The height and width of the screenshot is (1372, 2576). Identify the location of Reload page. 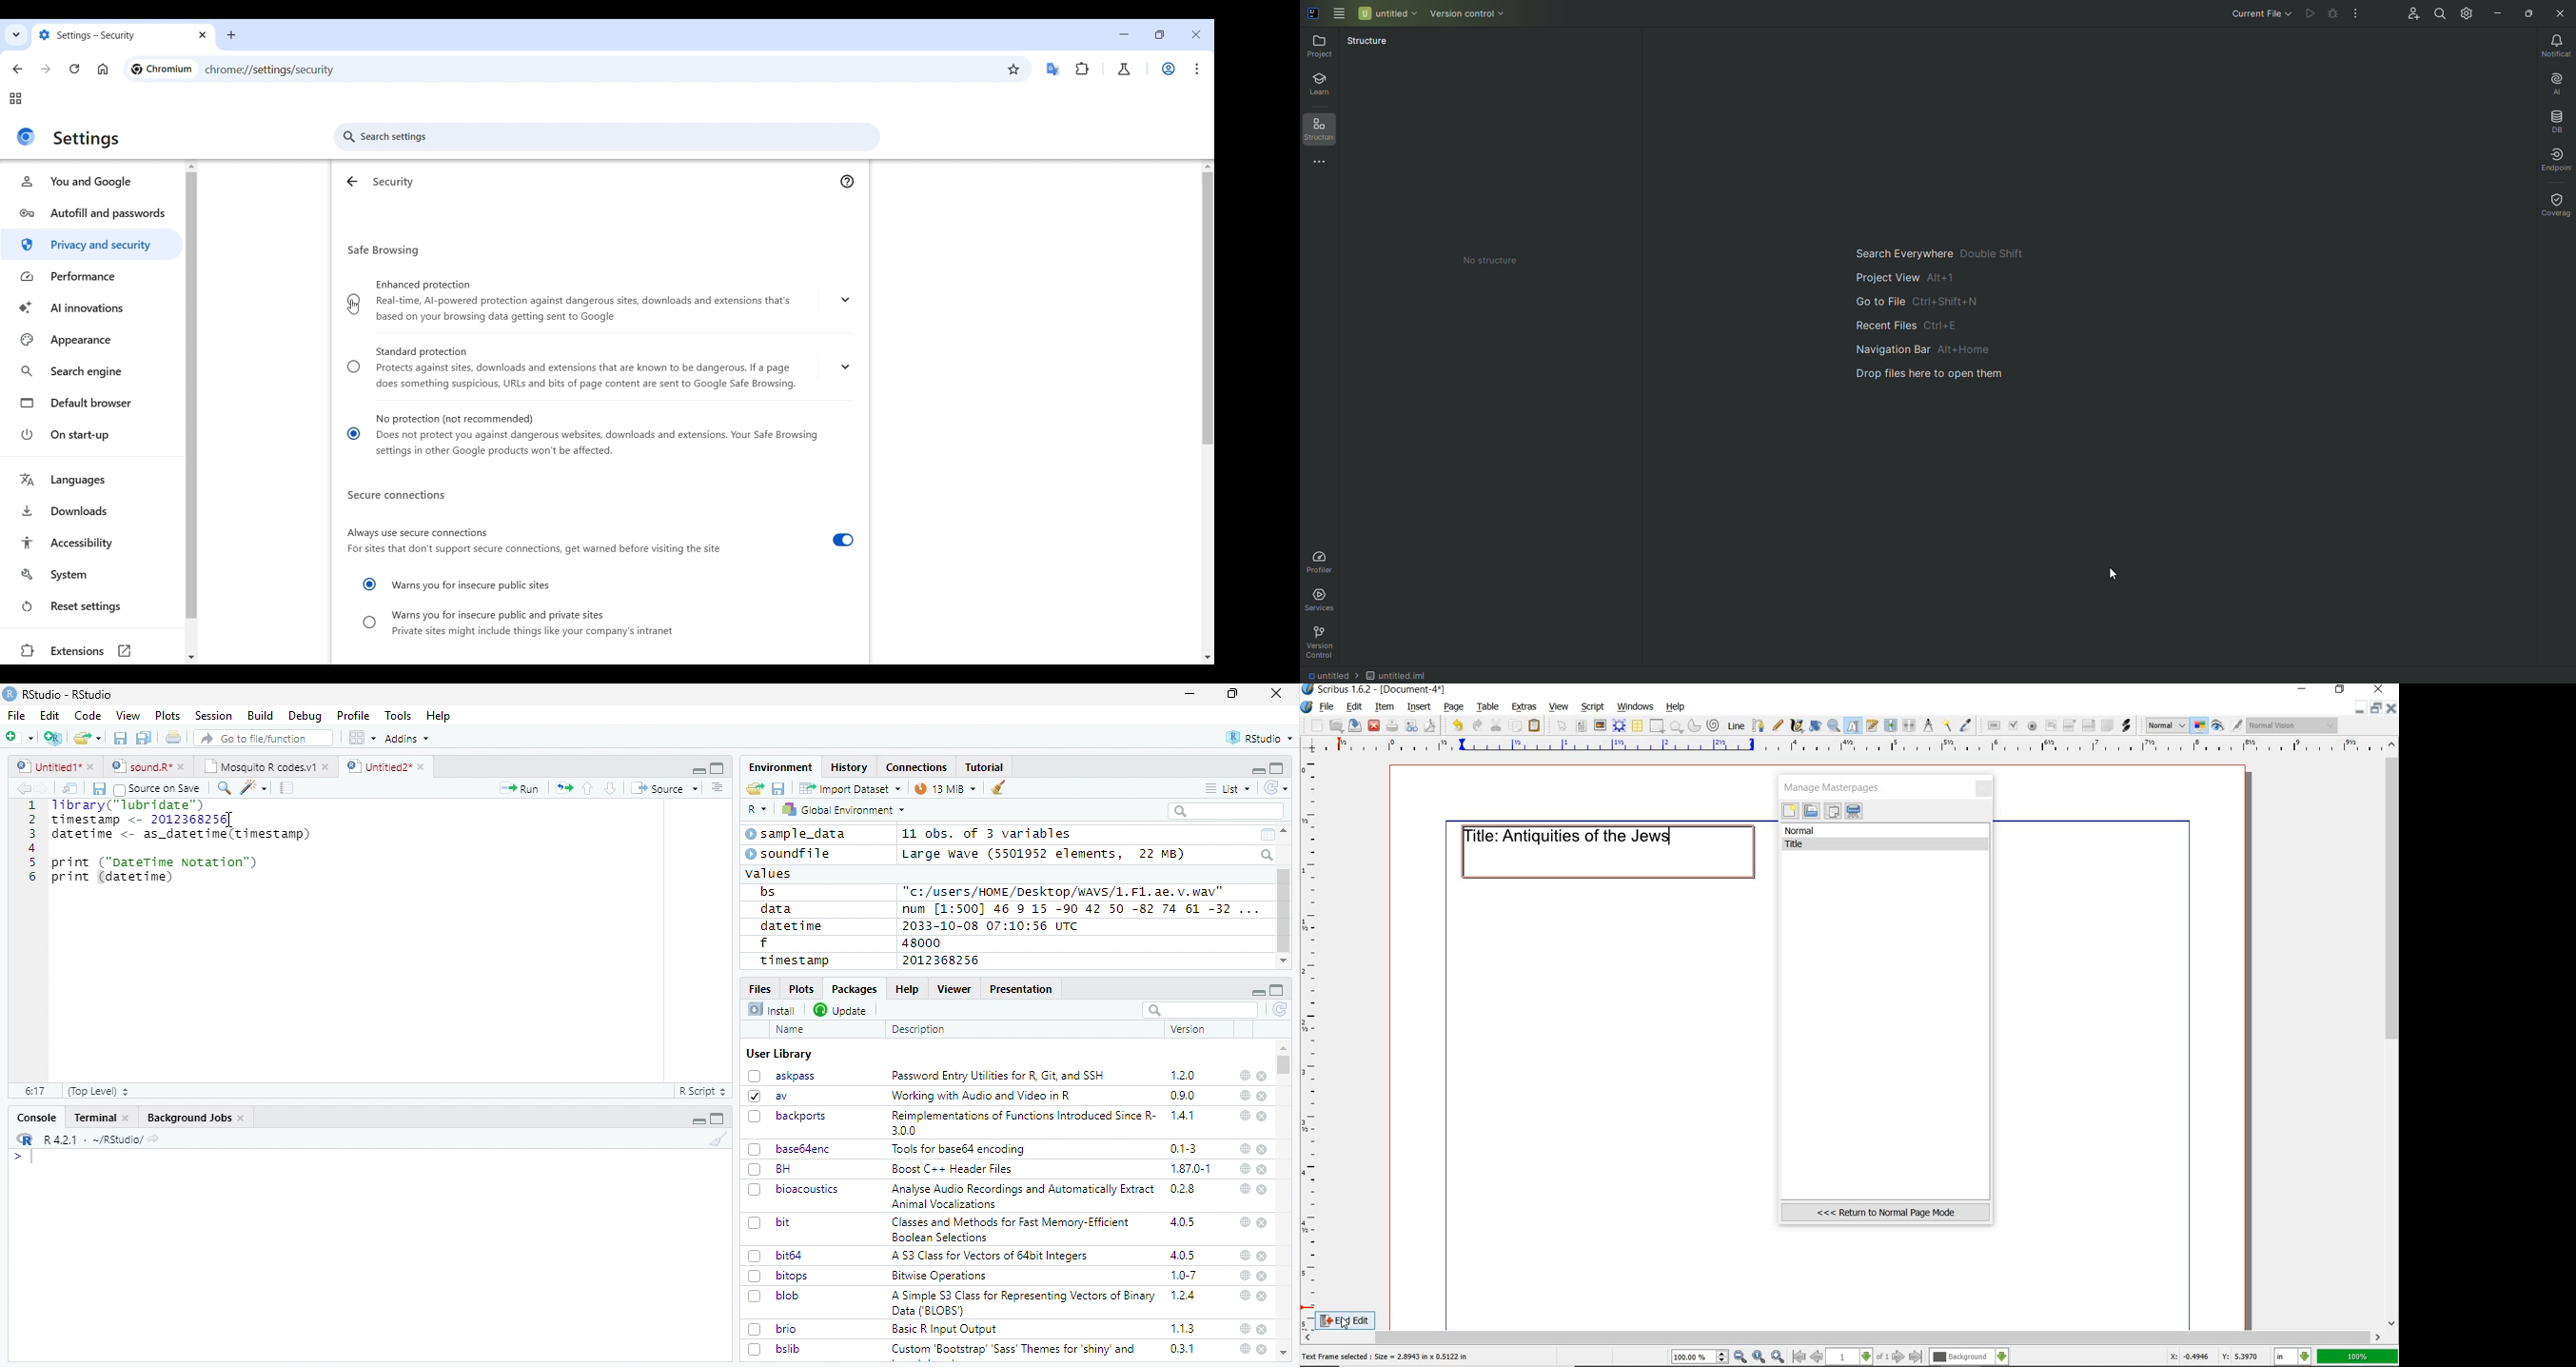
(75, 68).